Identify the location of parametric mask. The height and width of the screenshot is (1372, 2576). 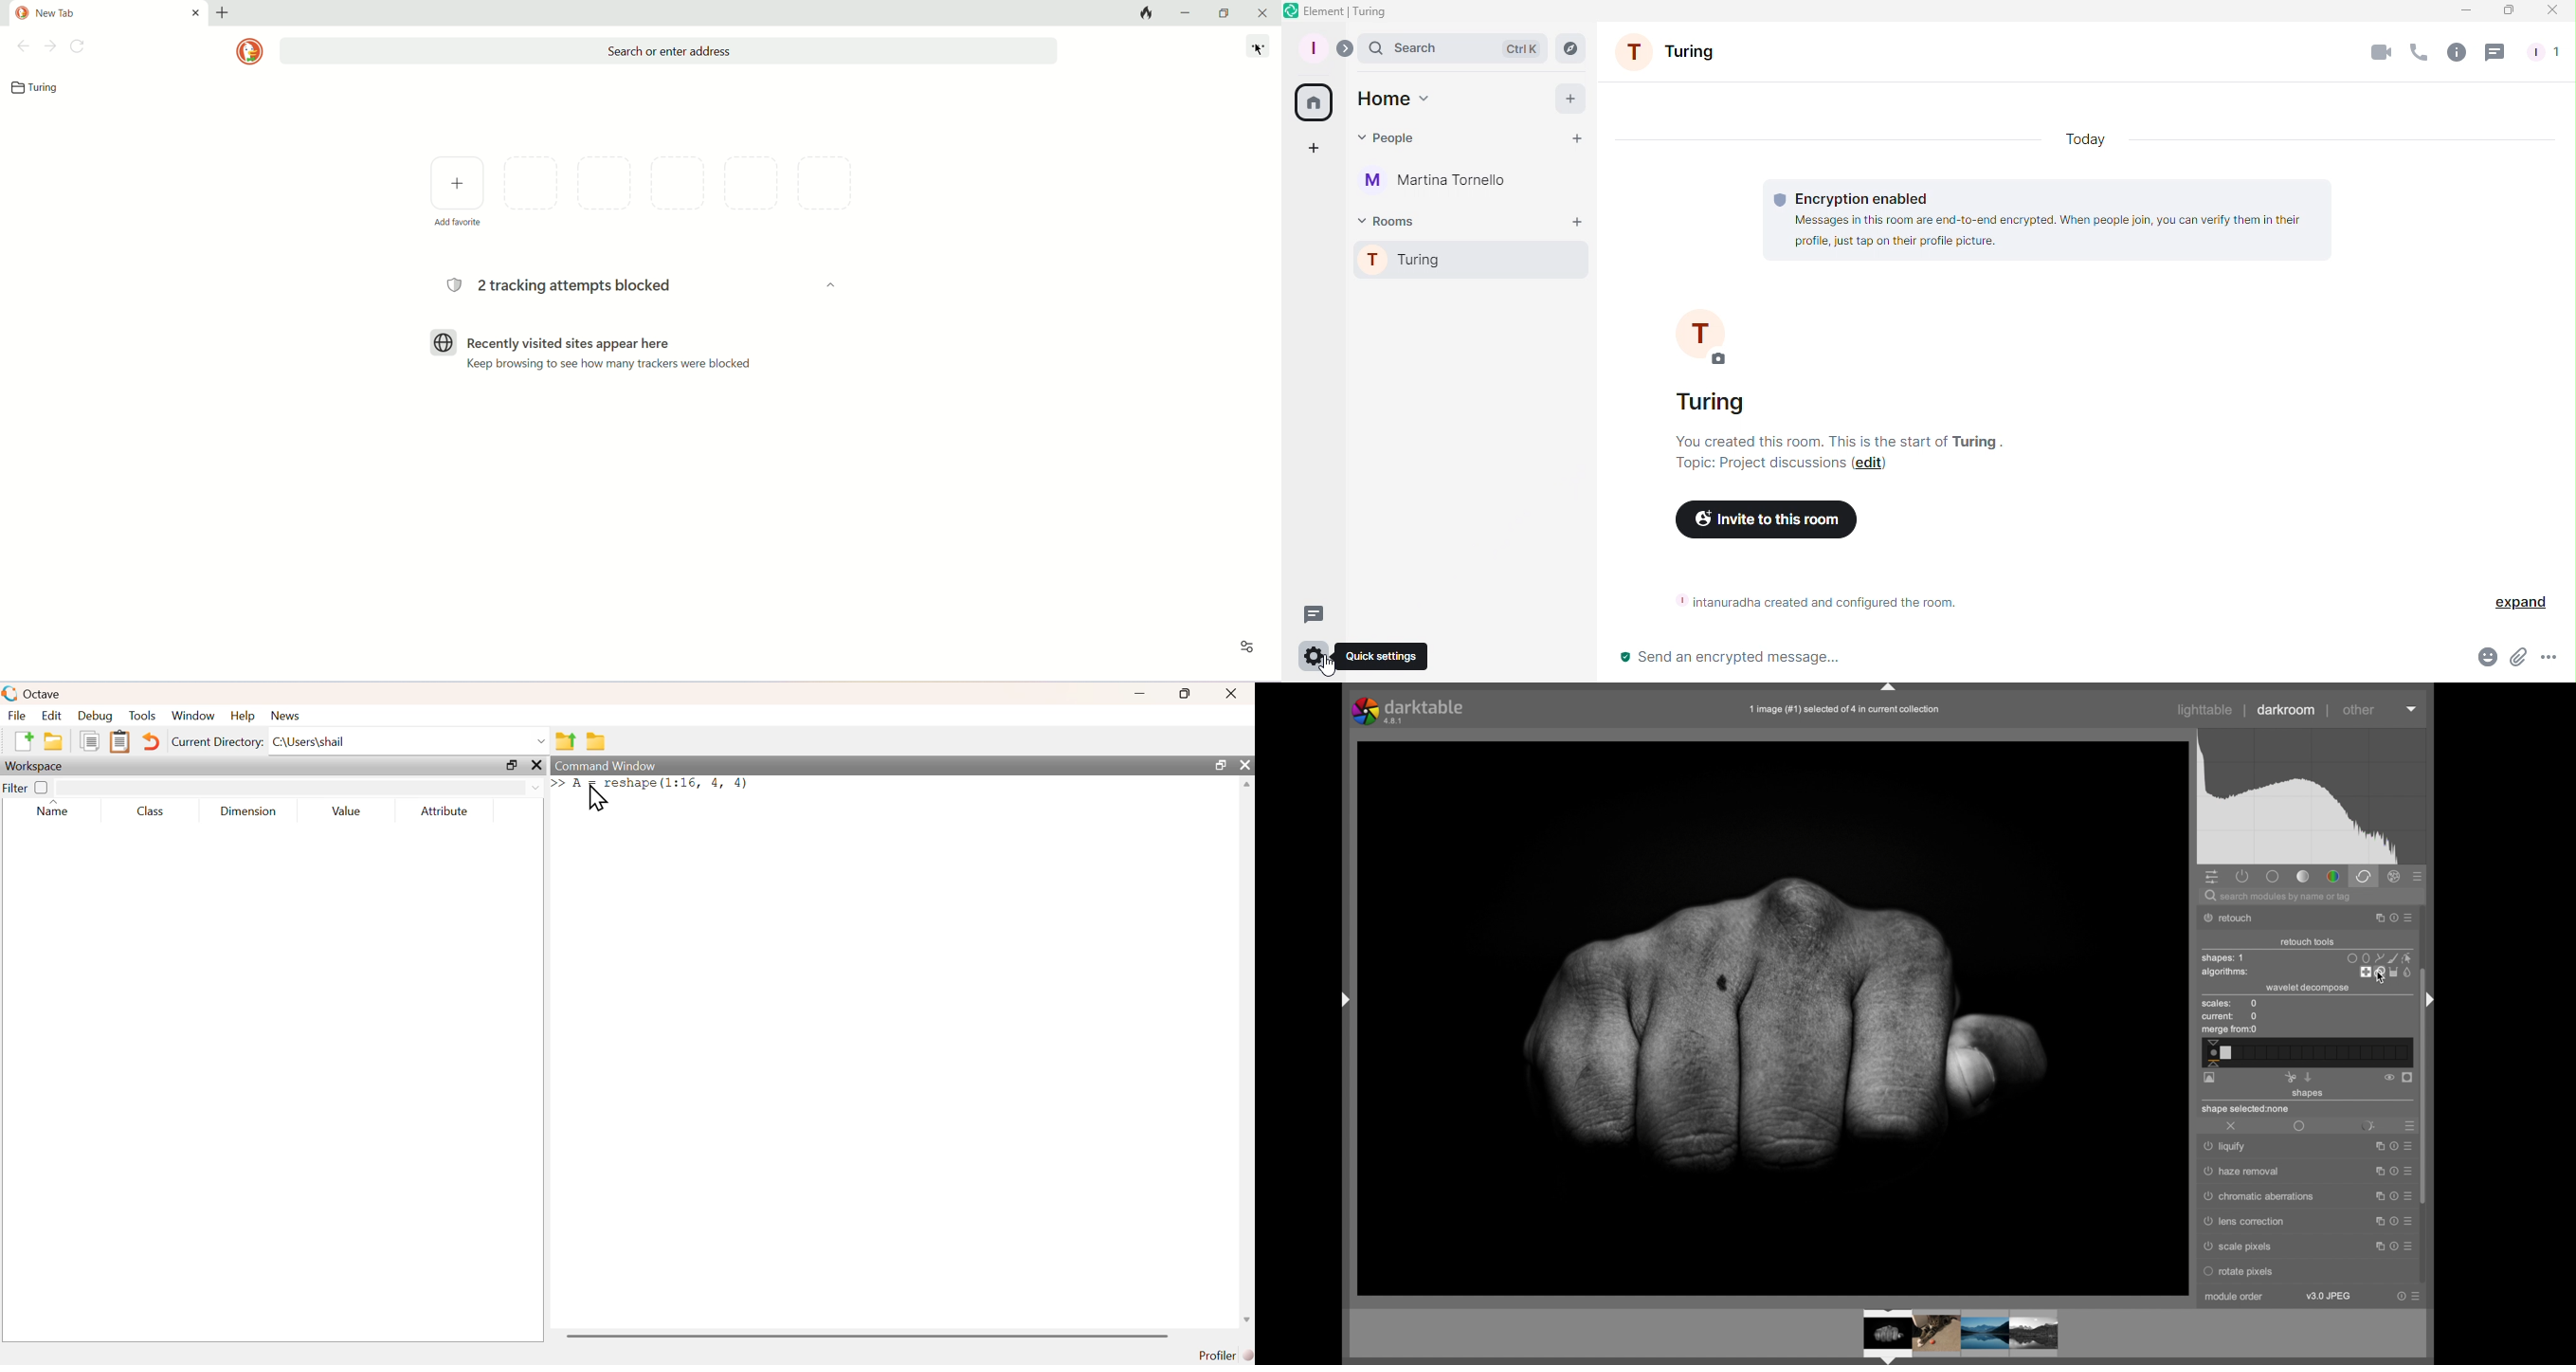
(2368, 1124).